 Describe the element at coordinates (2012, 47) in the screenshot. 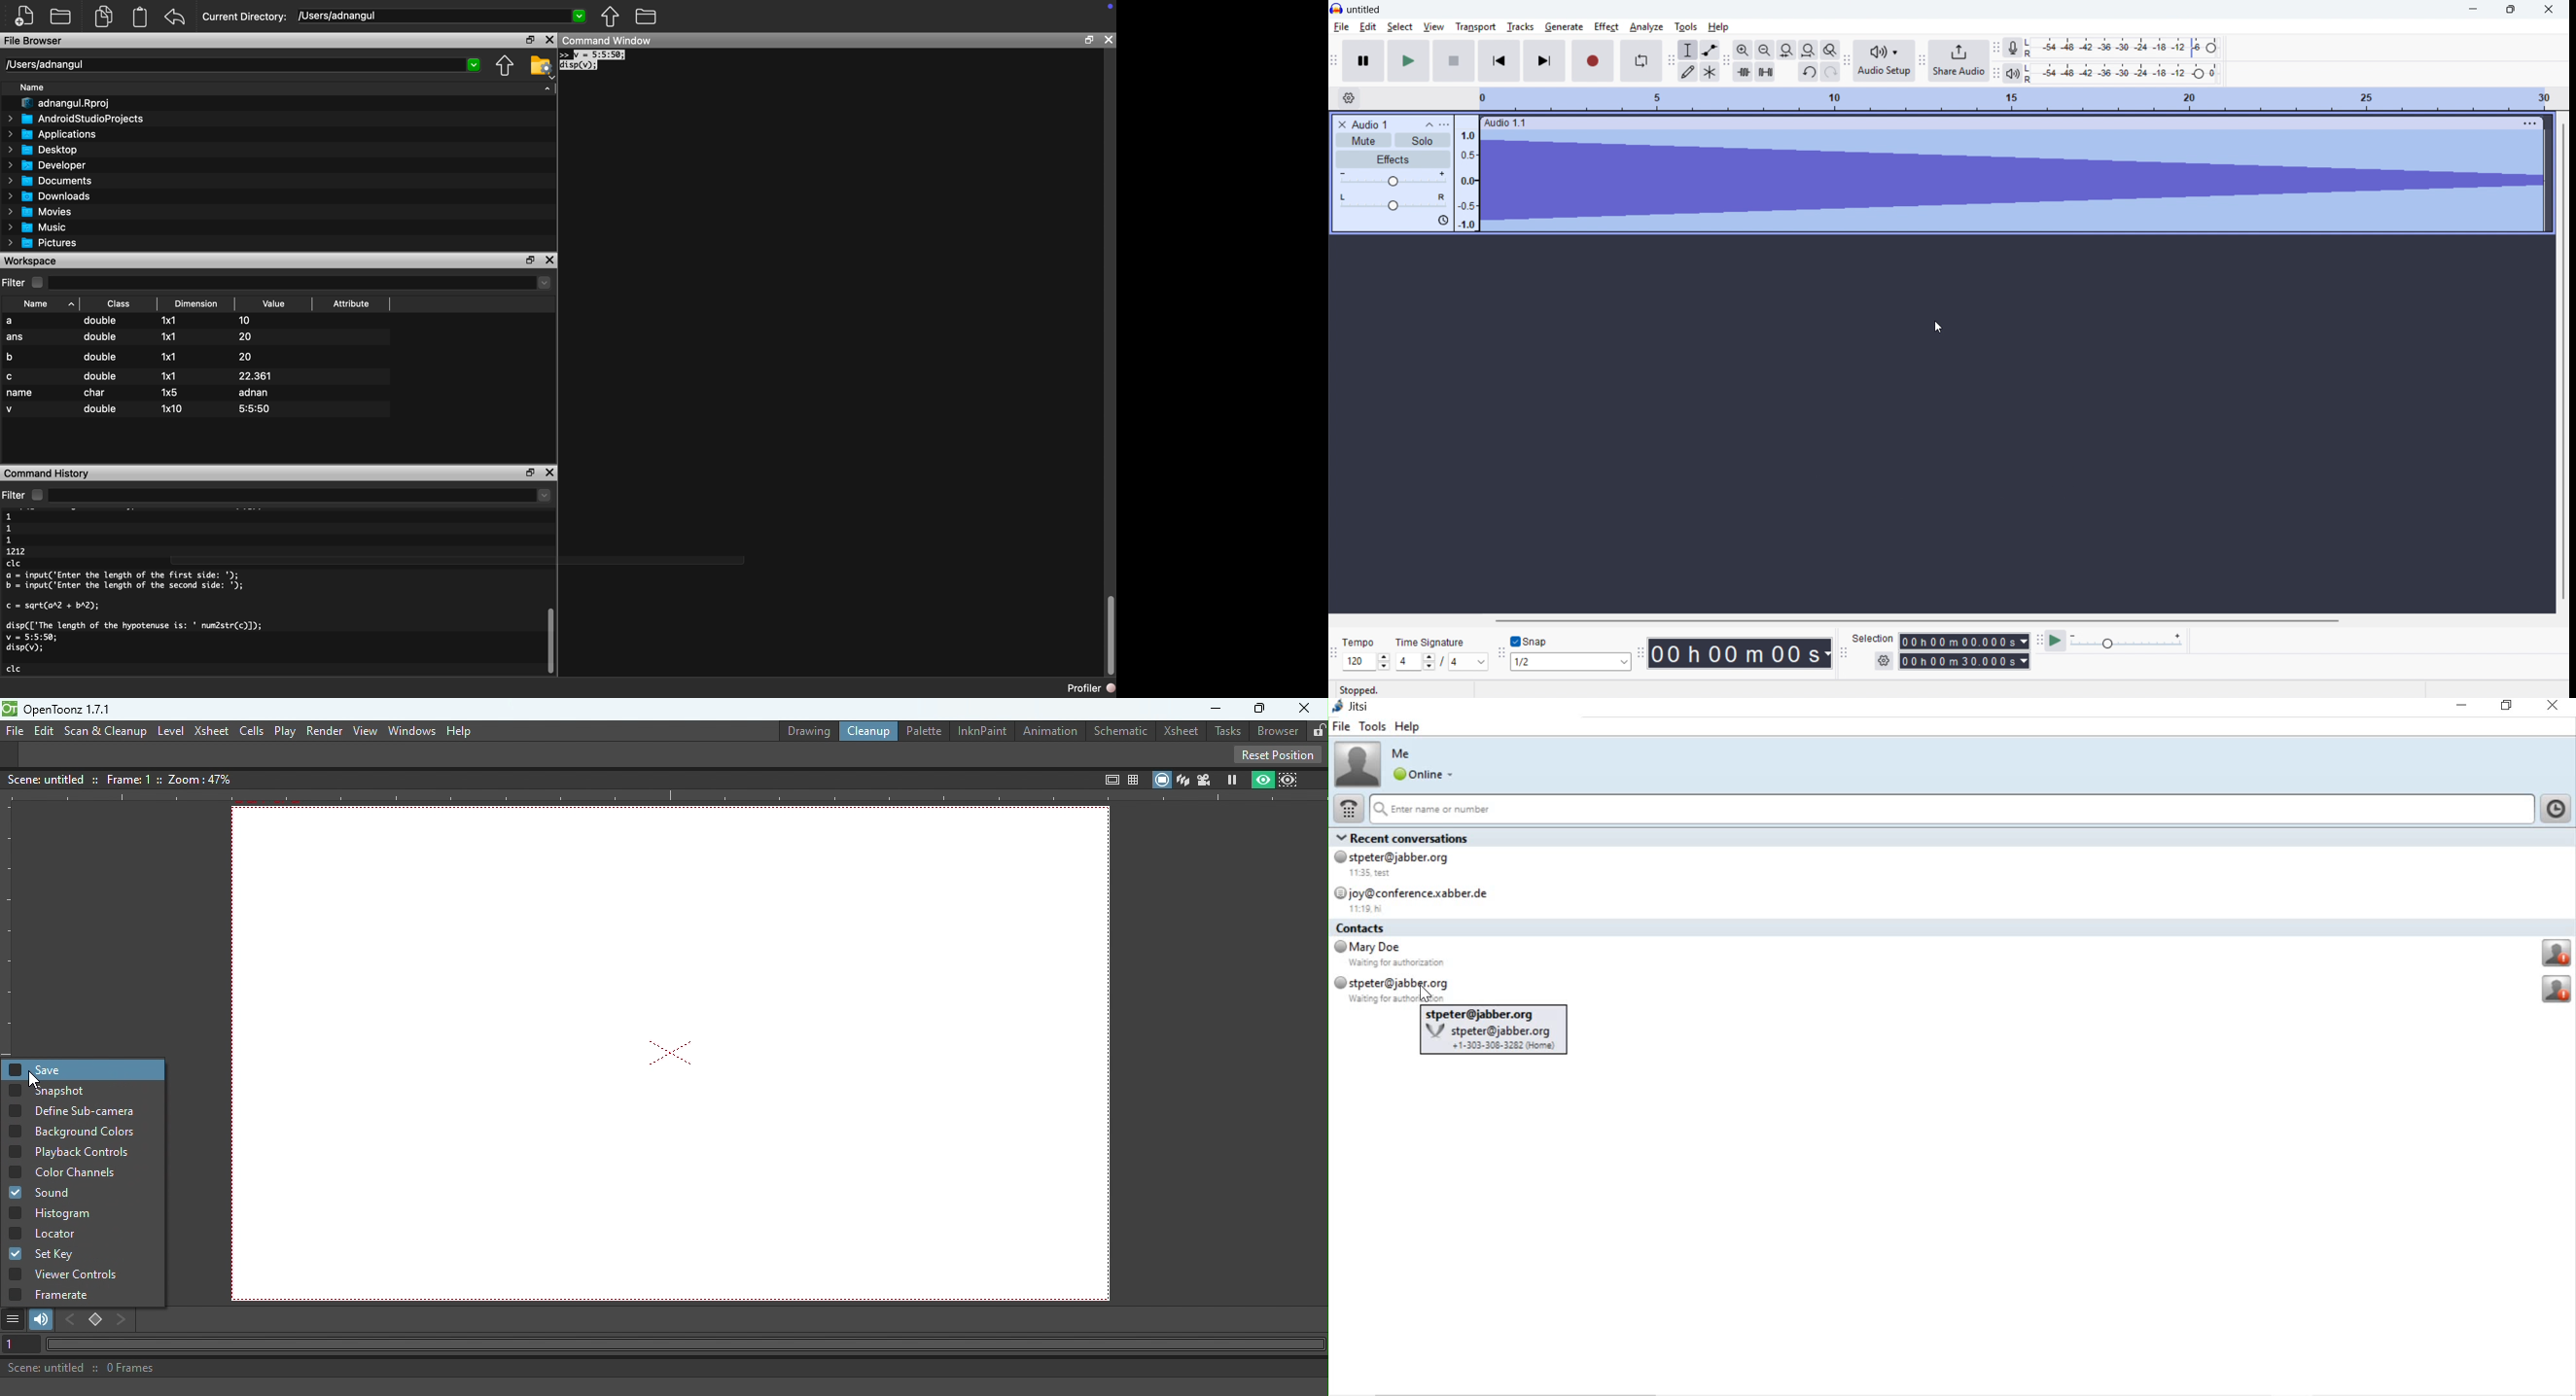

I see `Recording metre ` at that location.